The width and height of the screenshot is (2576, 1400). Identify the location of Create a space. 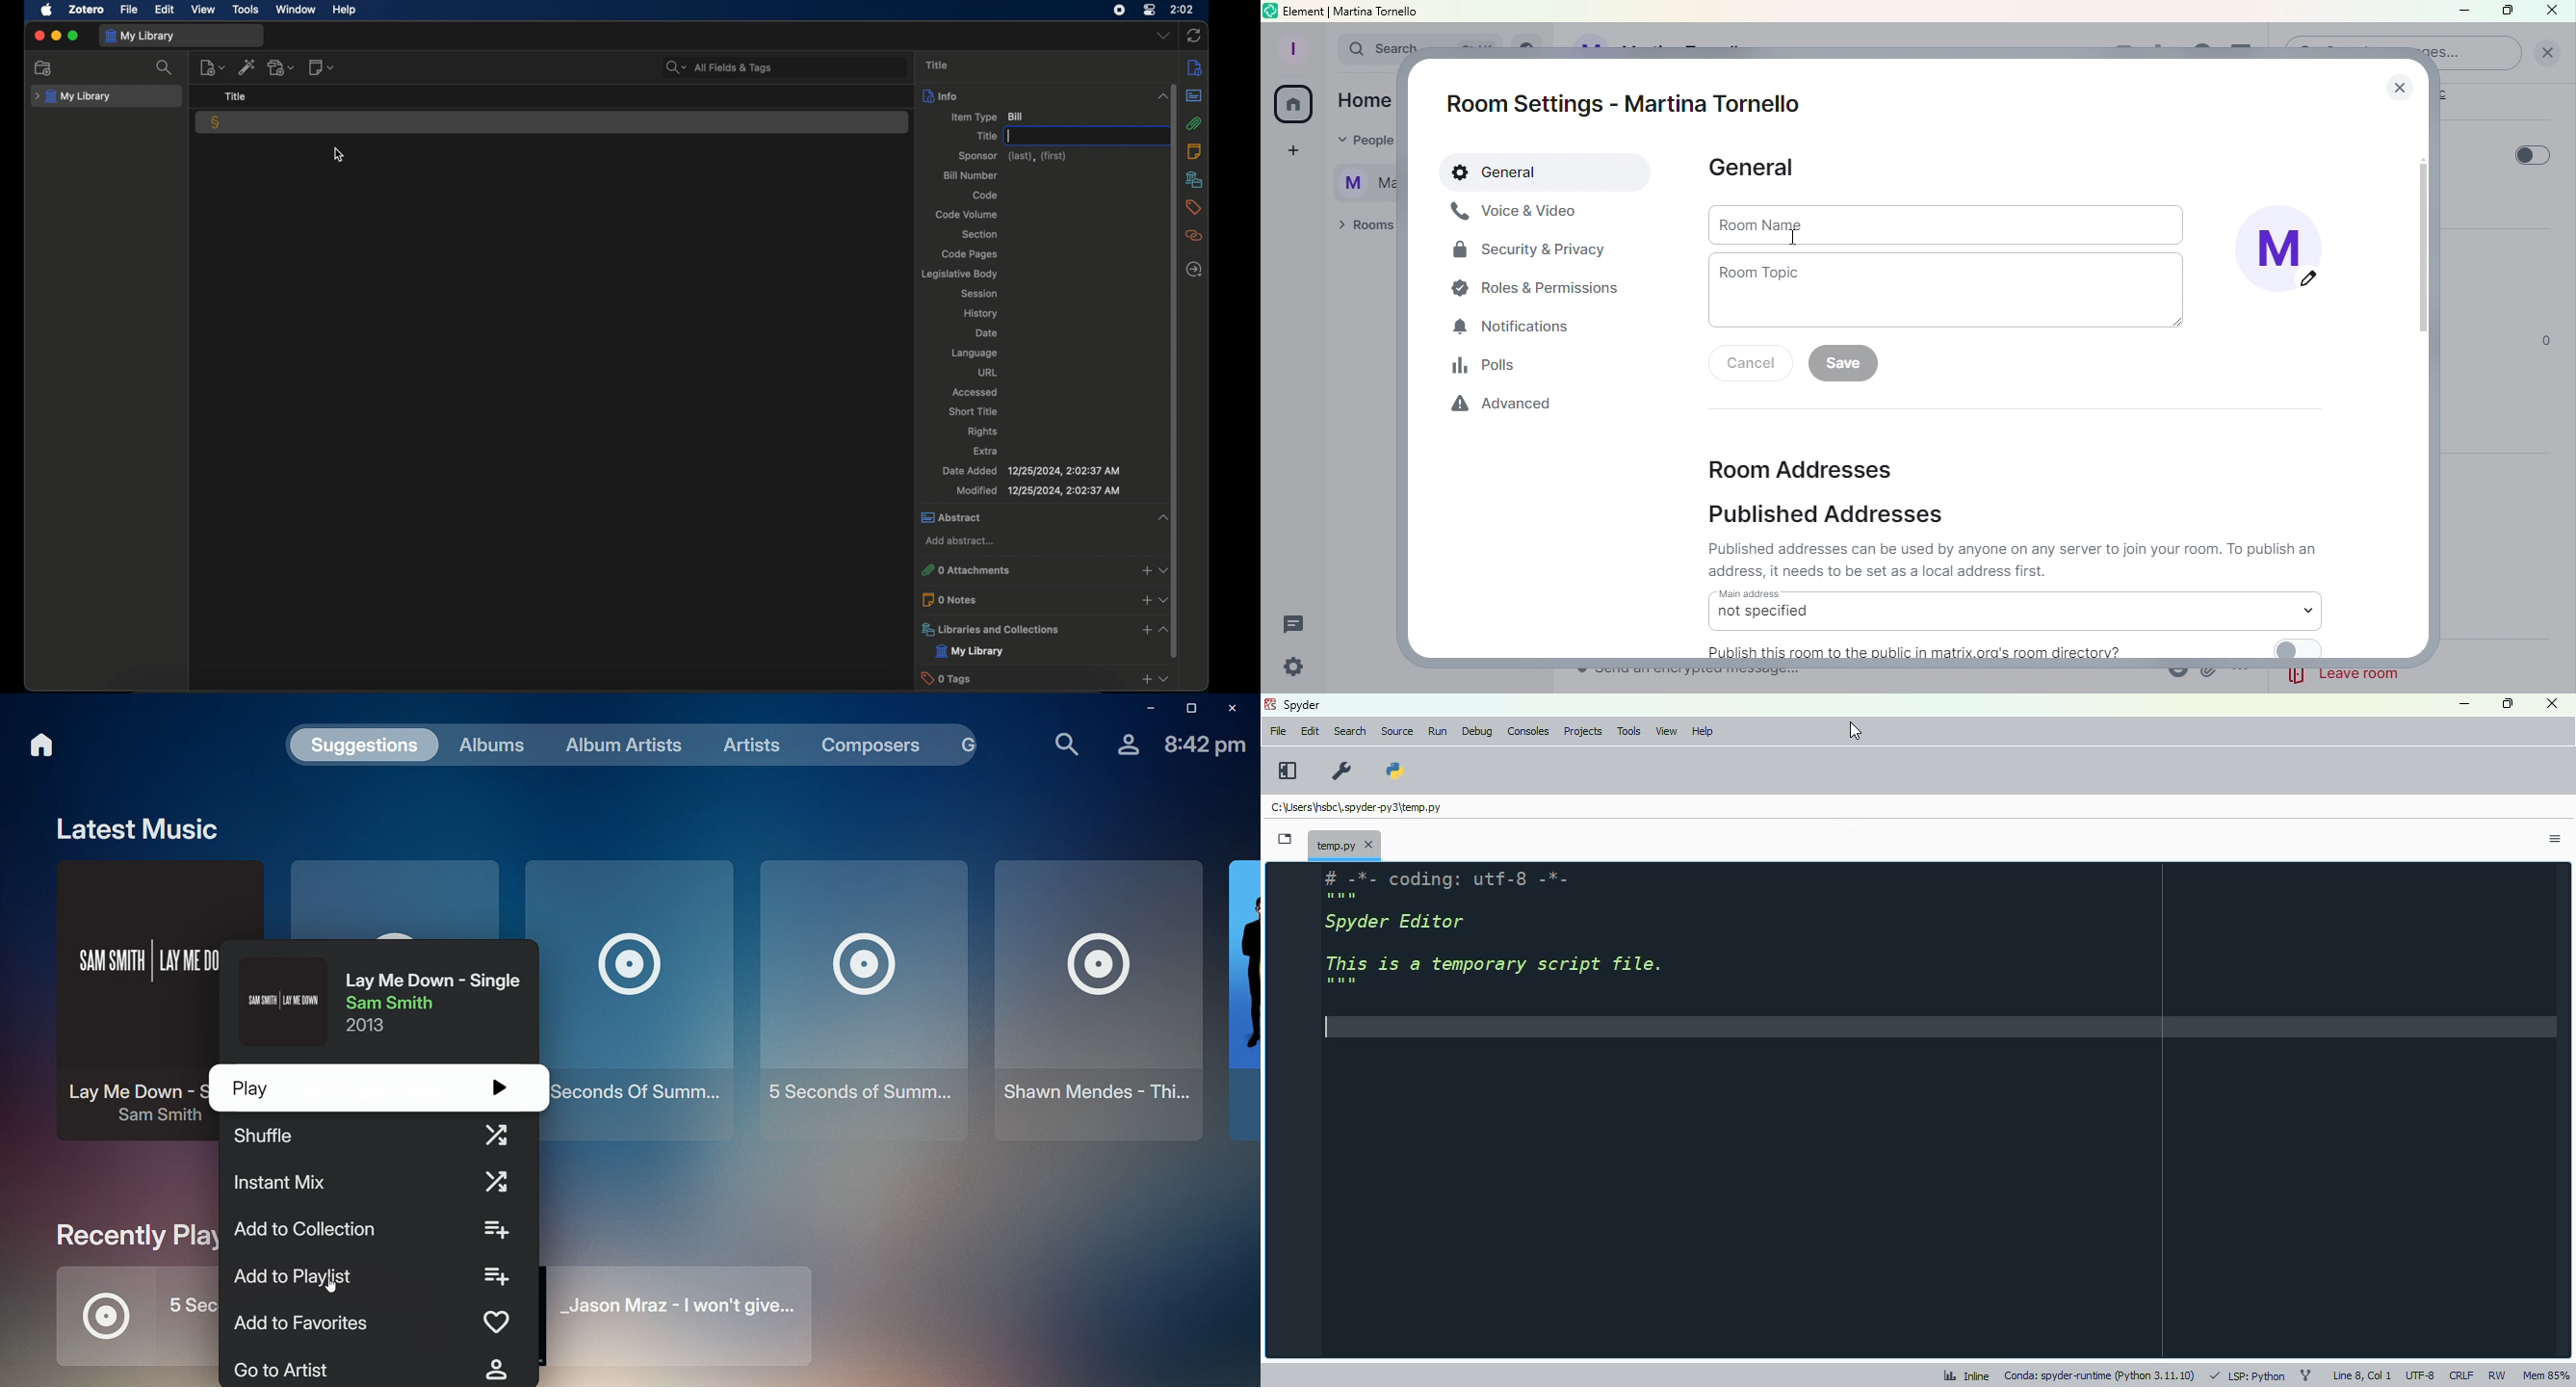
(1290, 153).